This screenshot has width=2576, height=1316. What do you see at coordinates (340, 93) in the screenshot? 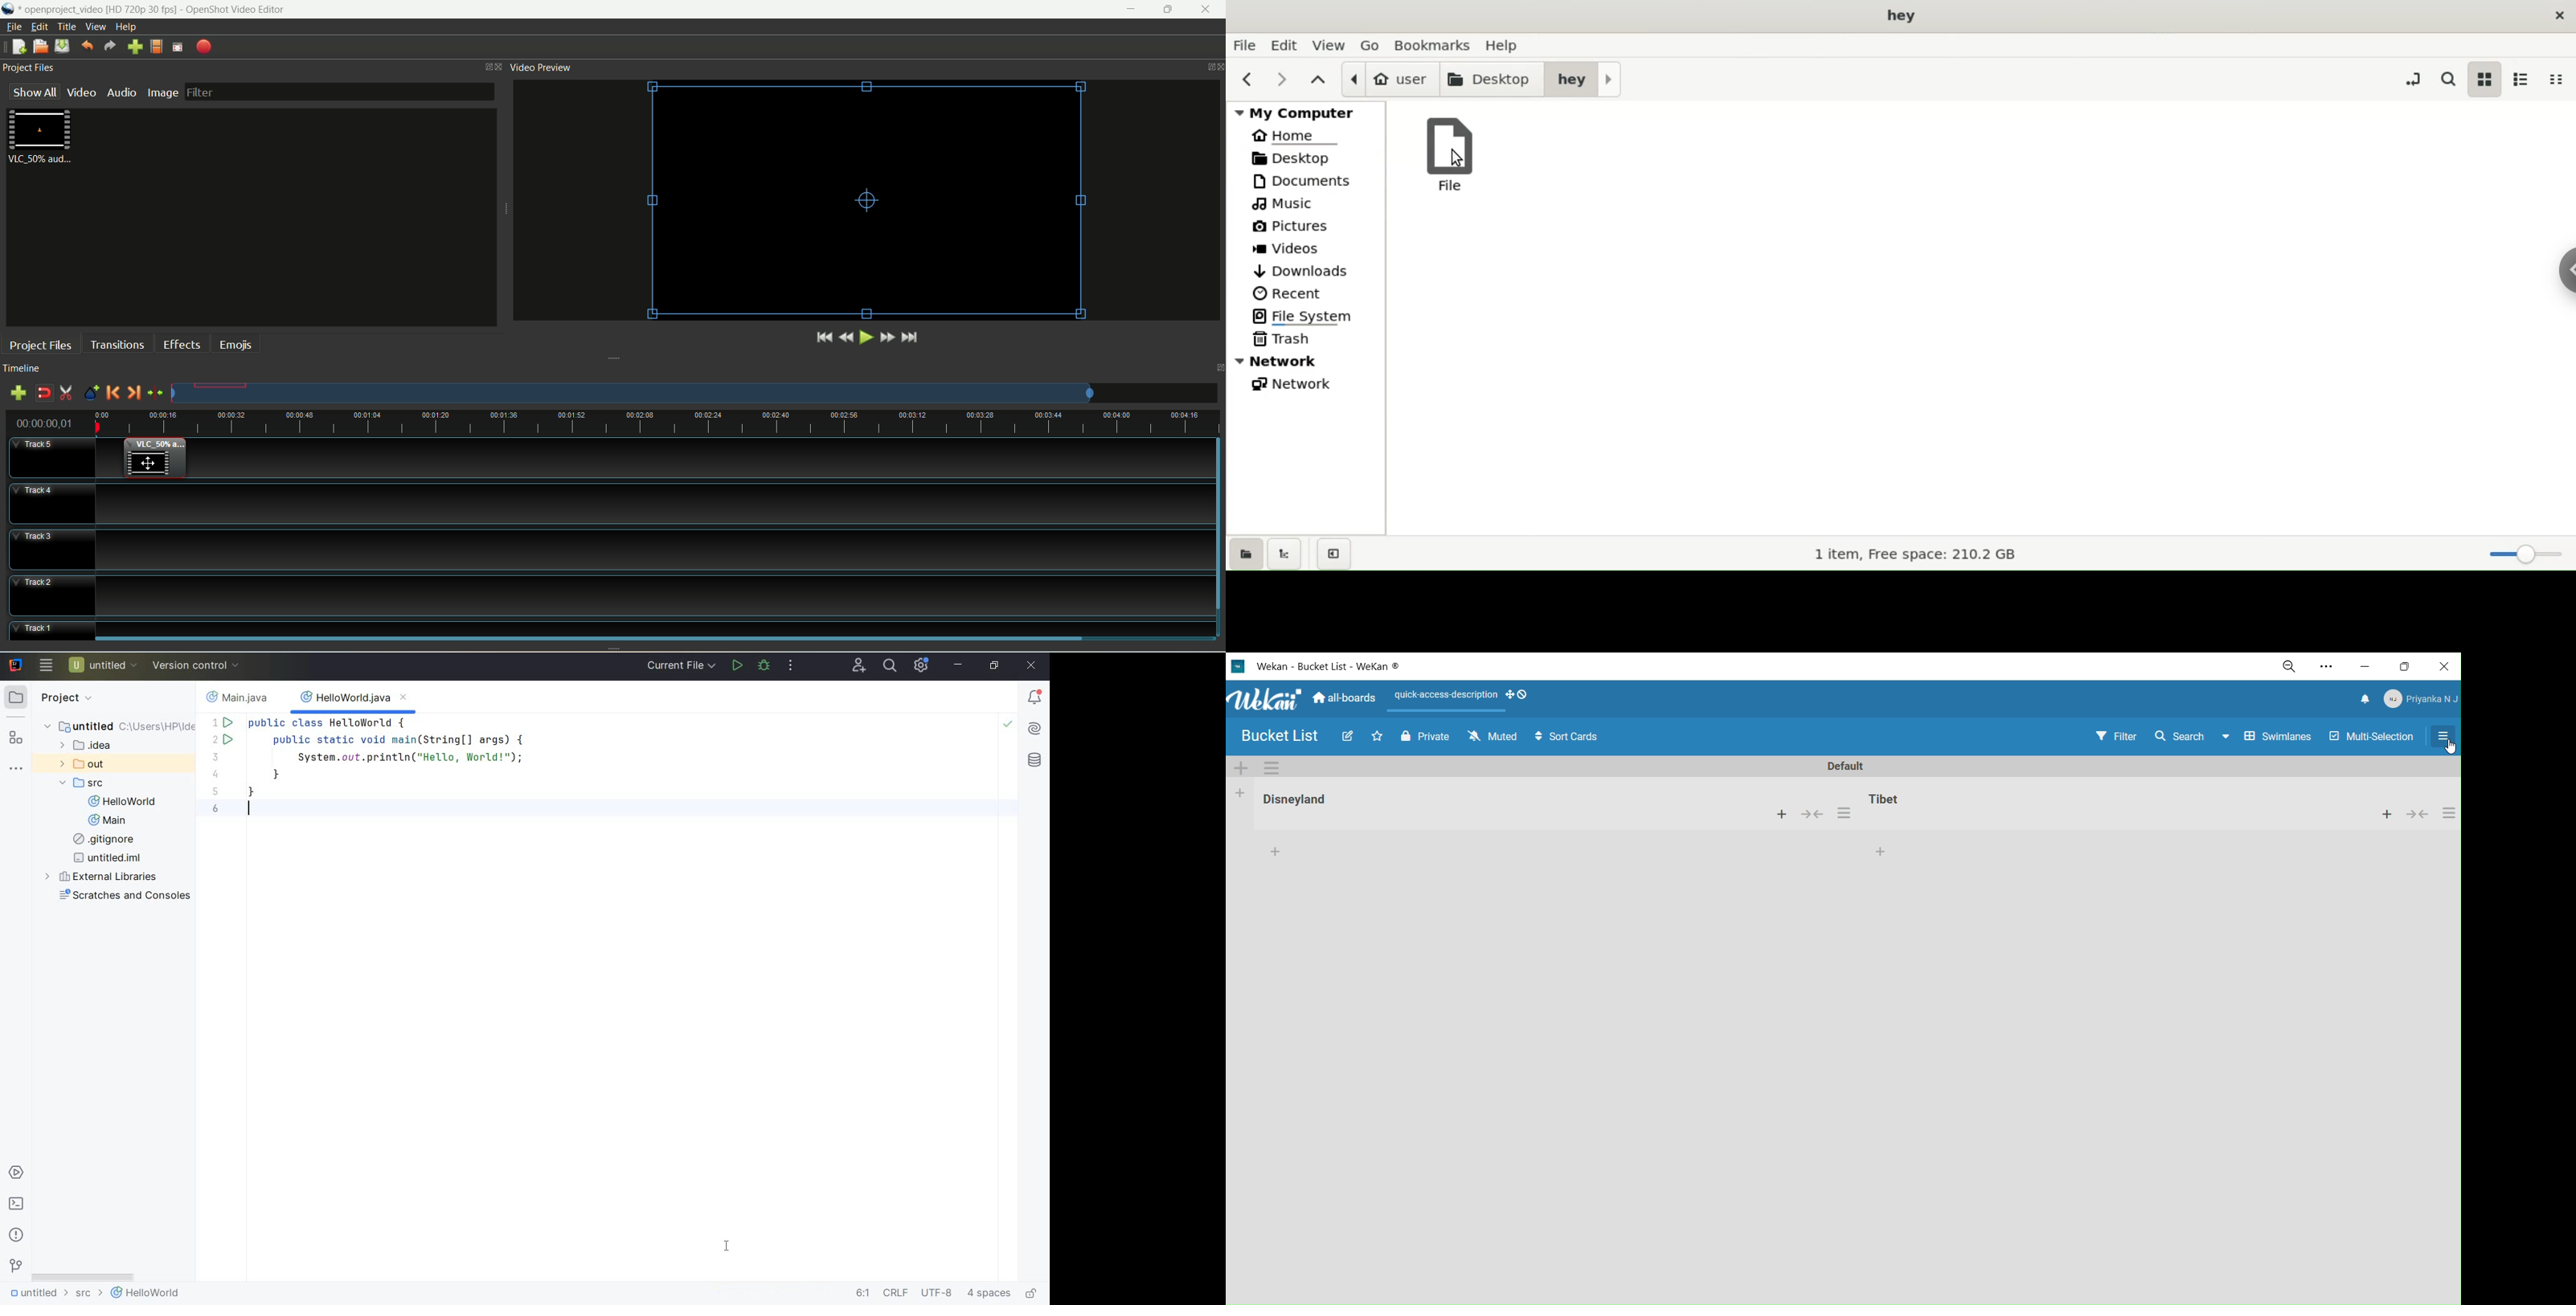
I see `filter` at bounding box center [340, 93].